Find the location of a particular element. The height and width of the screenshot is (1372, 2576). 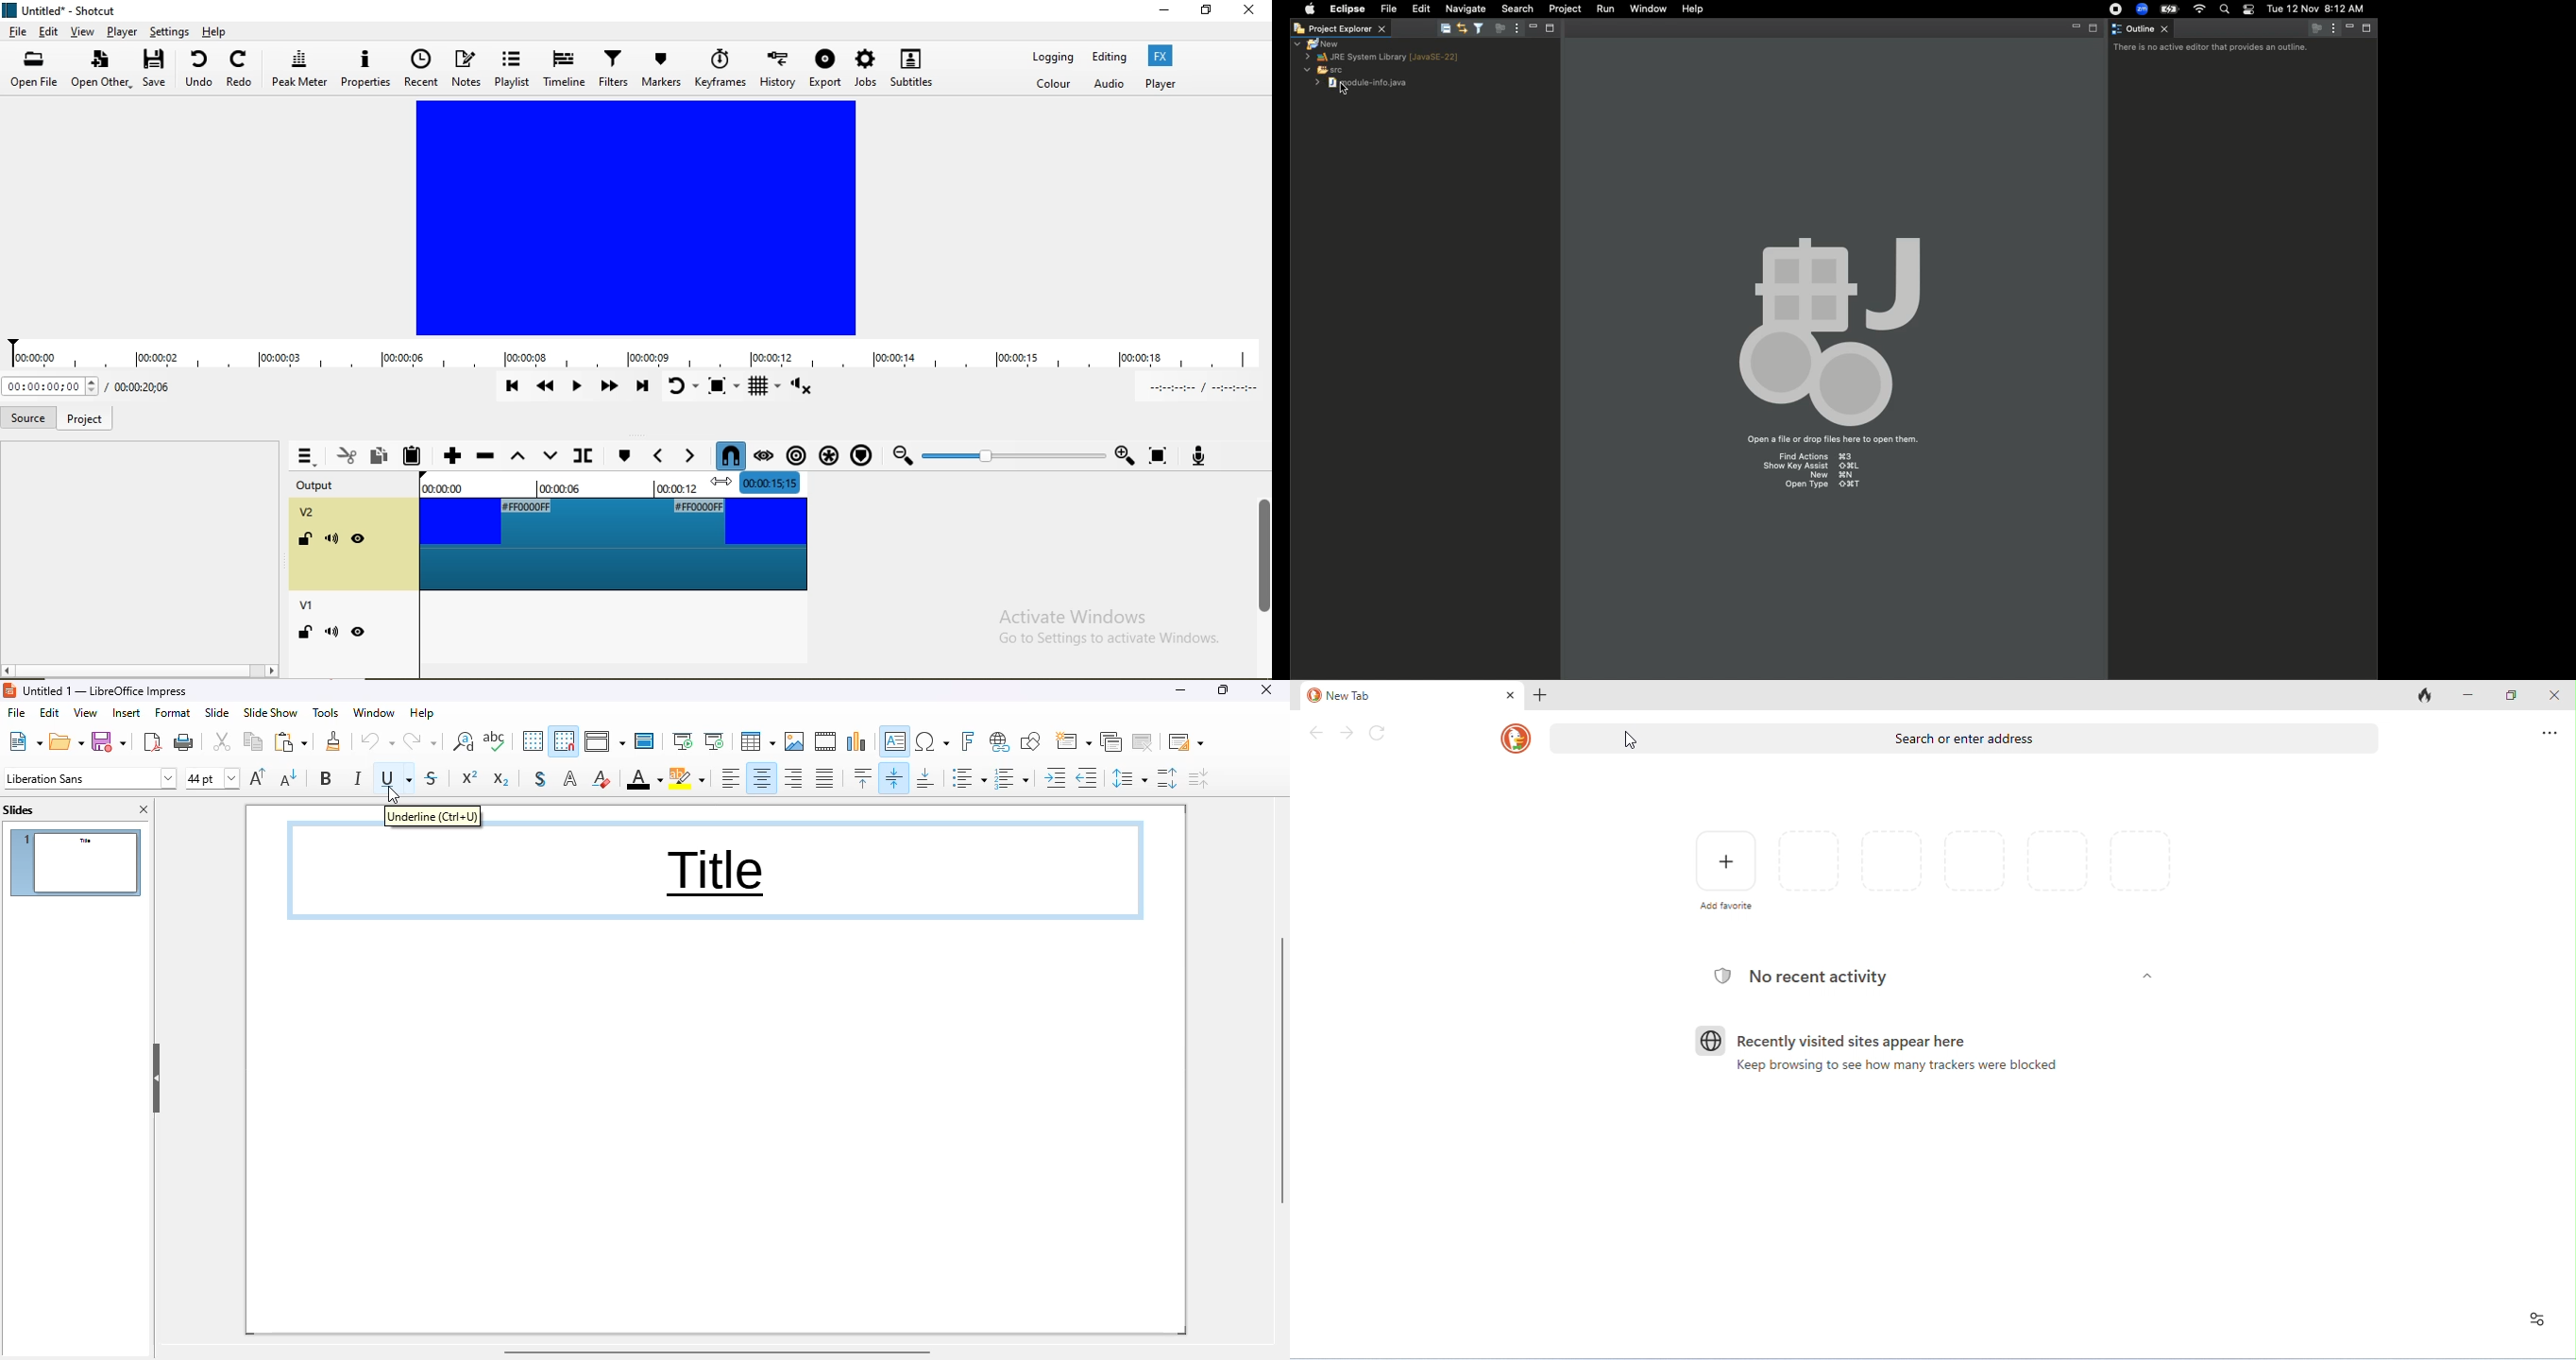

close pane is located at coordinates (144, 808).